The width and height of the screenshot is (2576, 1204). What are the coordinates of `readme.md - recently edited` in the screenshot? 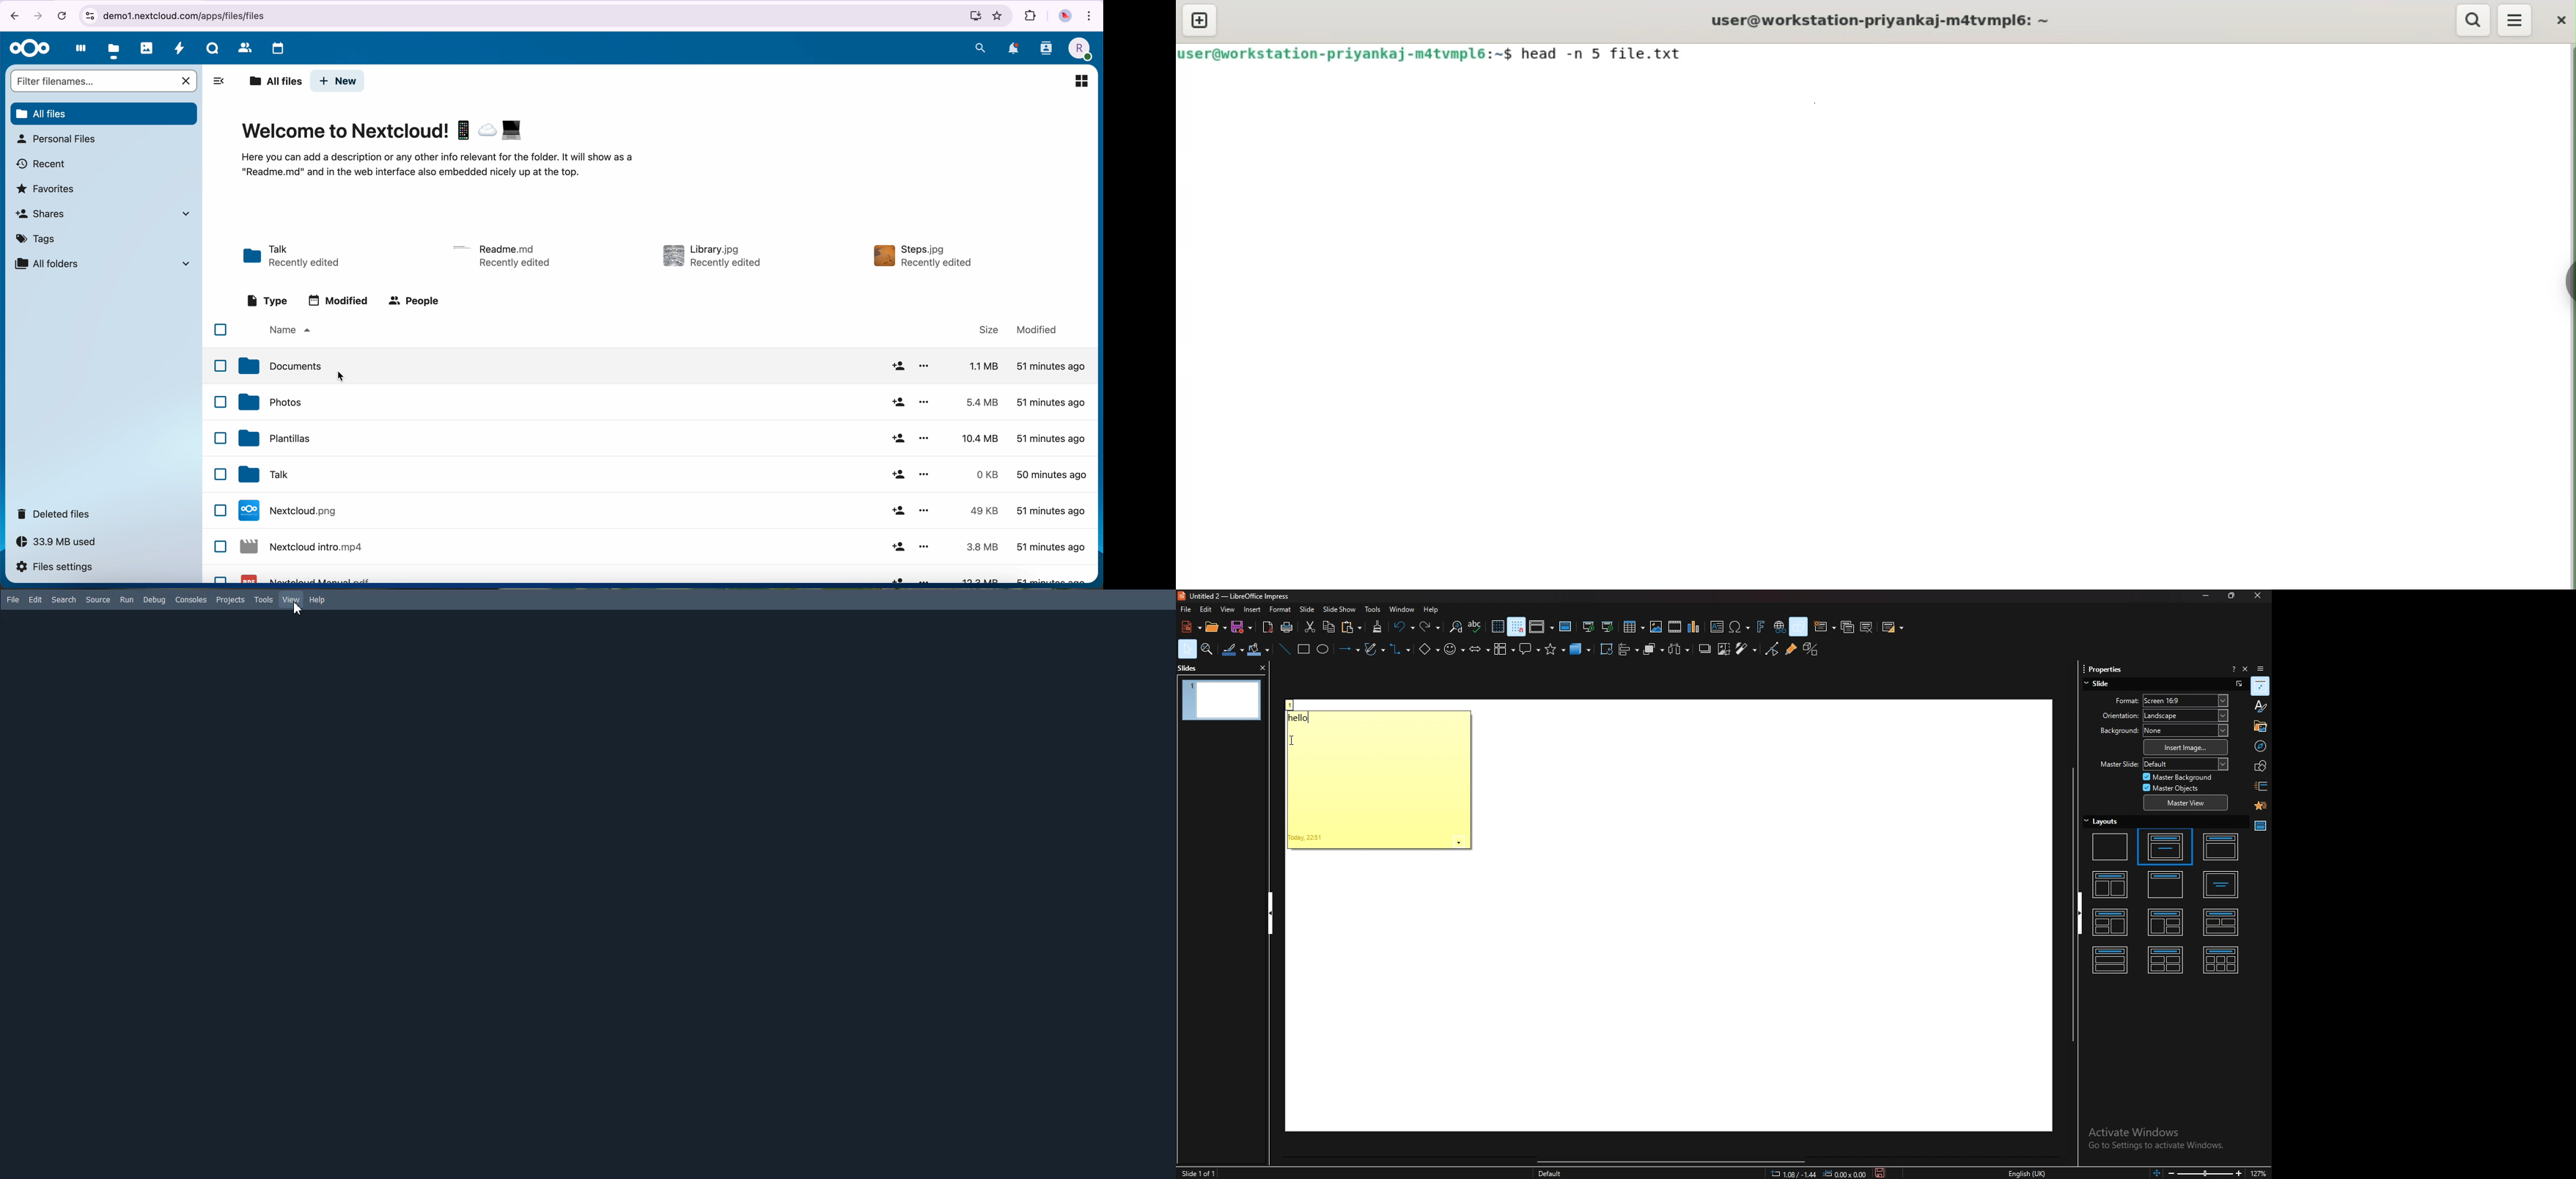 It's located at (507, 256).